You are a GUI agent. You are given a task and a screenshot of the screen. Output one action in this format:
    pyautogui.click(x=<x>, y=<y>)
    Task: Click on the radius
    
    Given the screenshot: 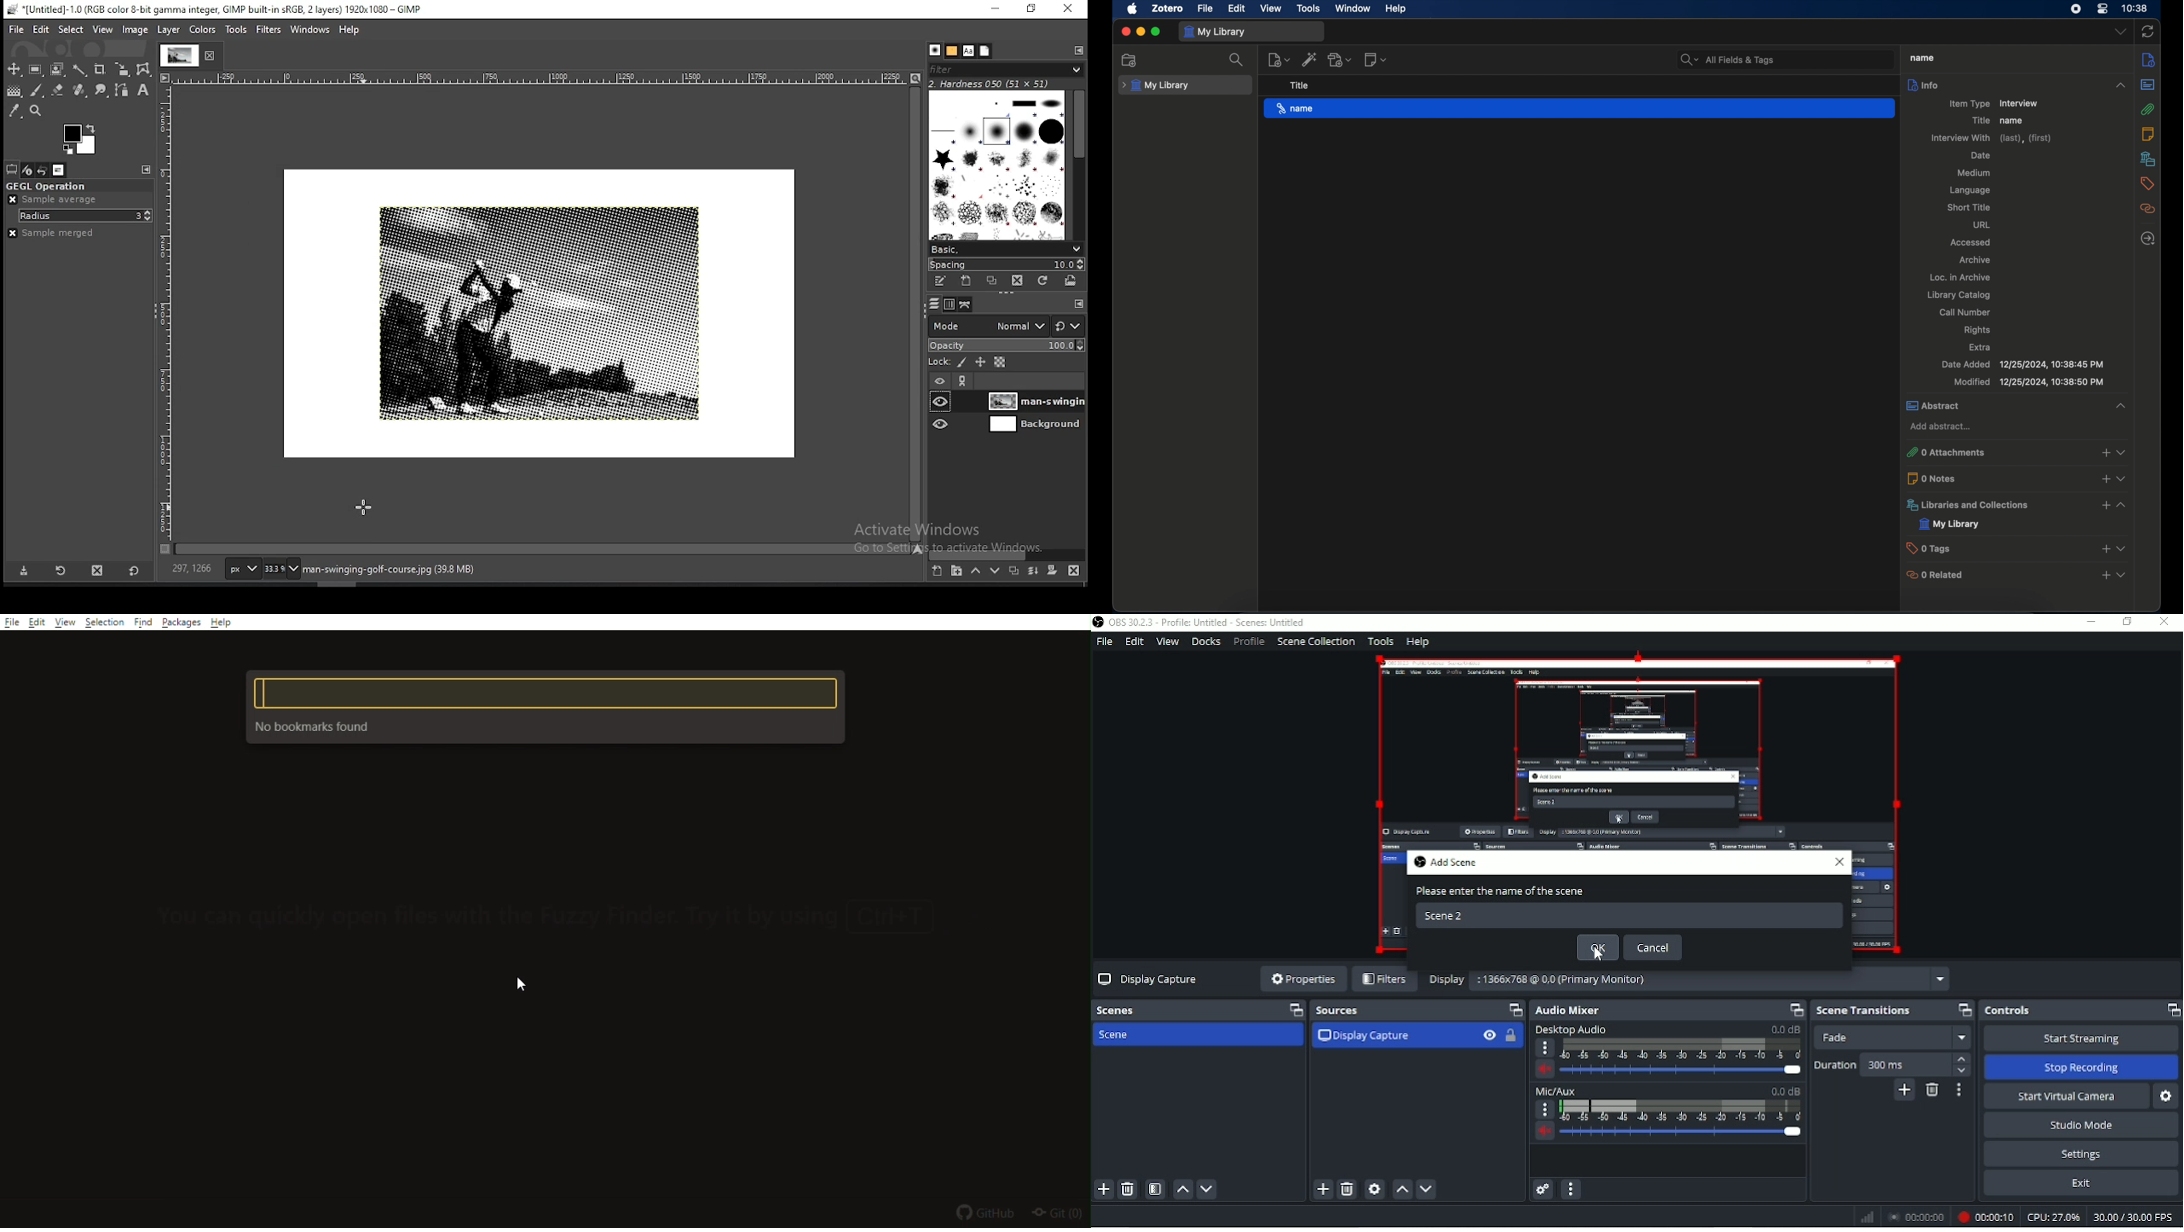 What is the action you would take?
    pyautogui.click(x=78, y=217)
    